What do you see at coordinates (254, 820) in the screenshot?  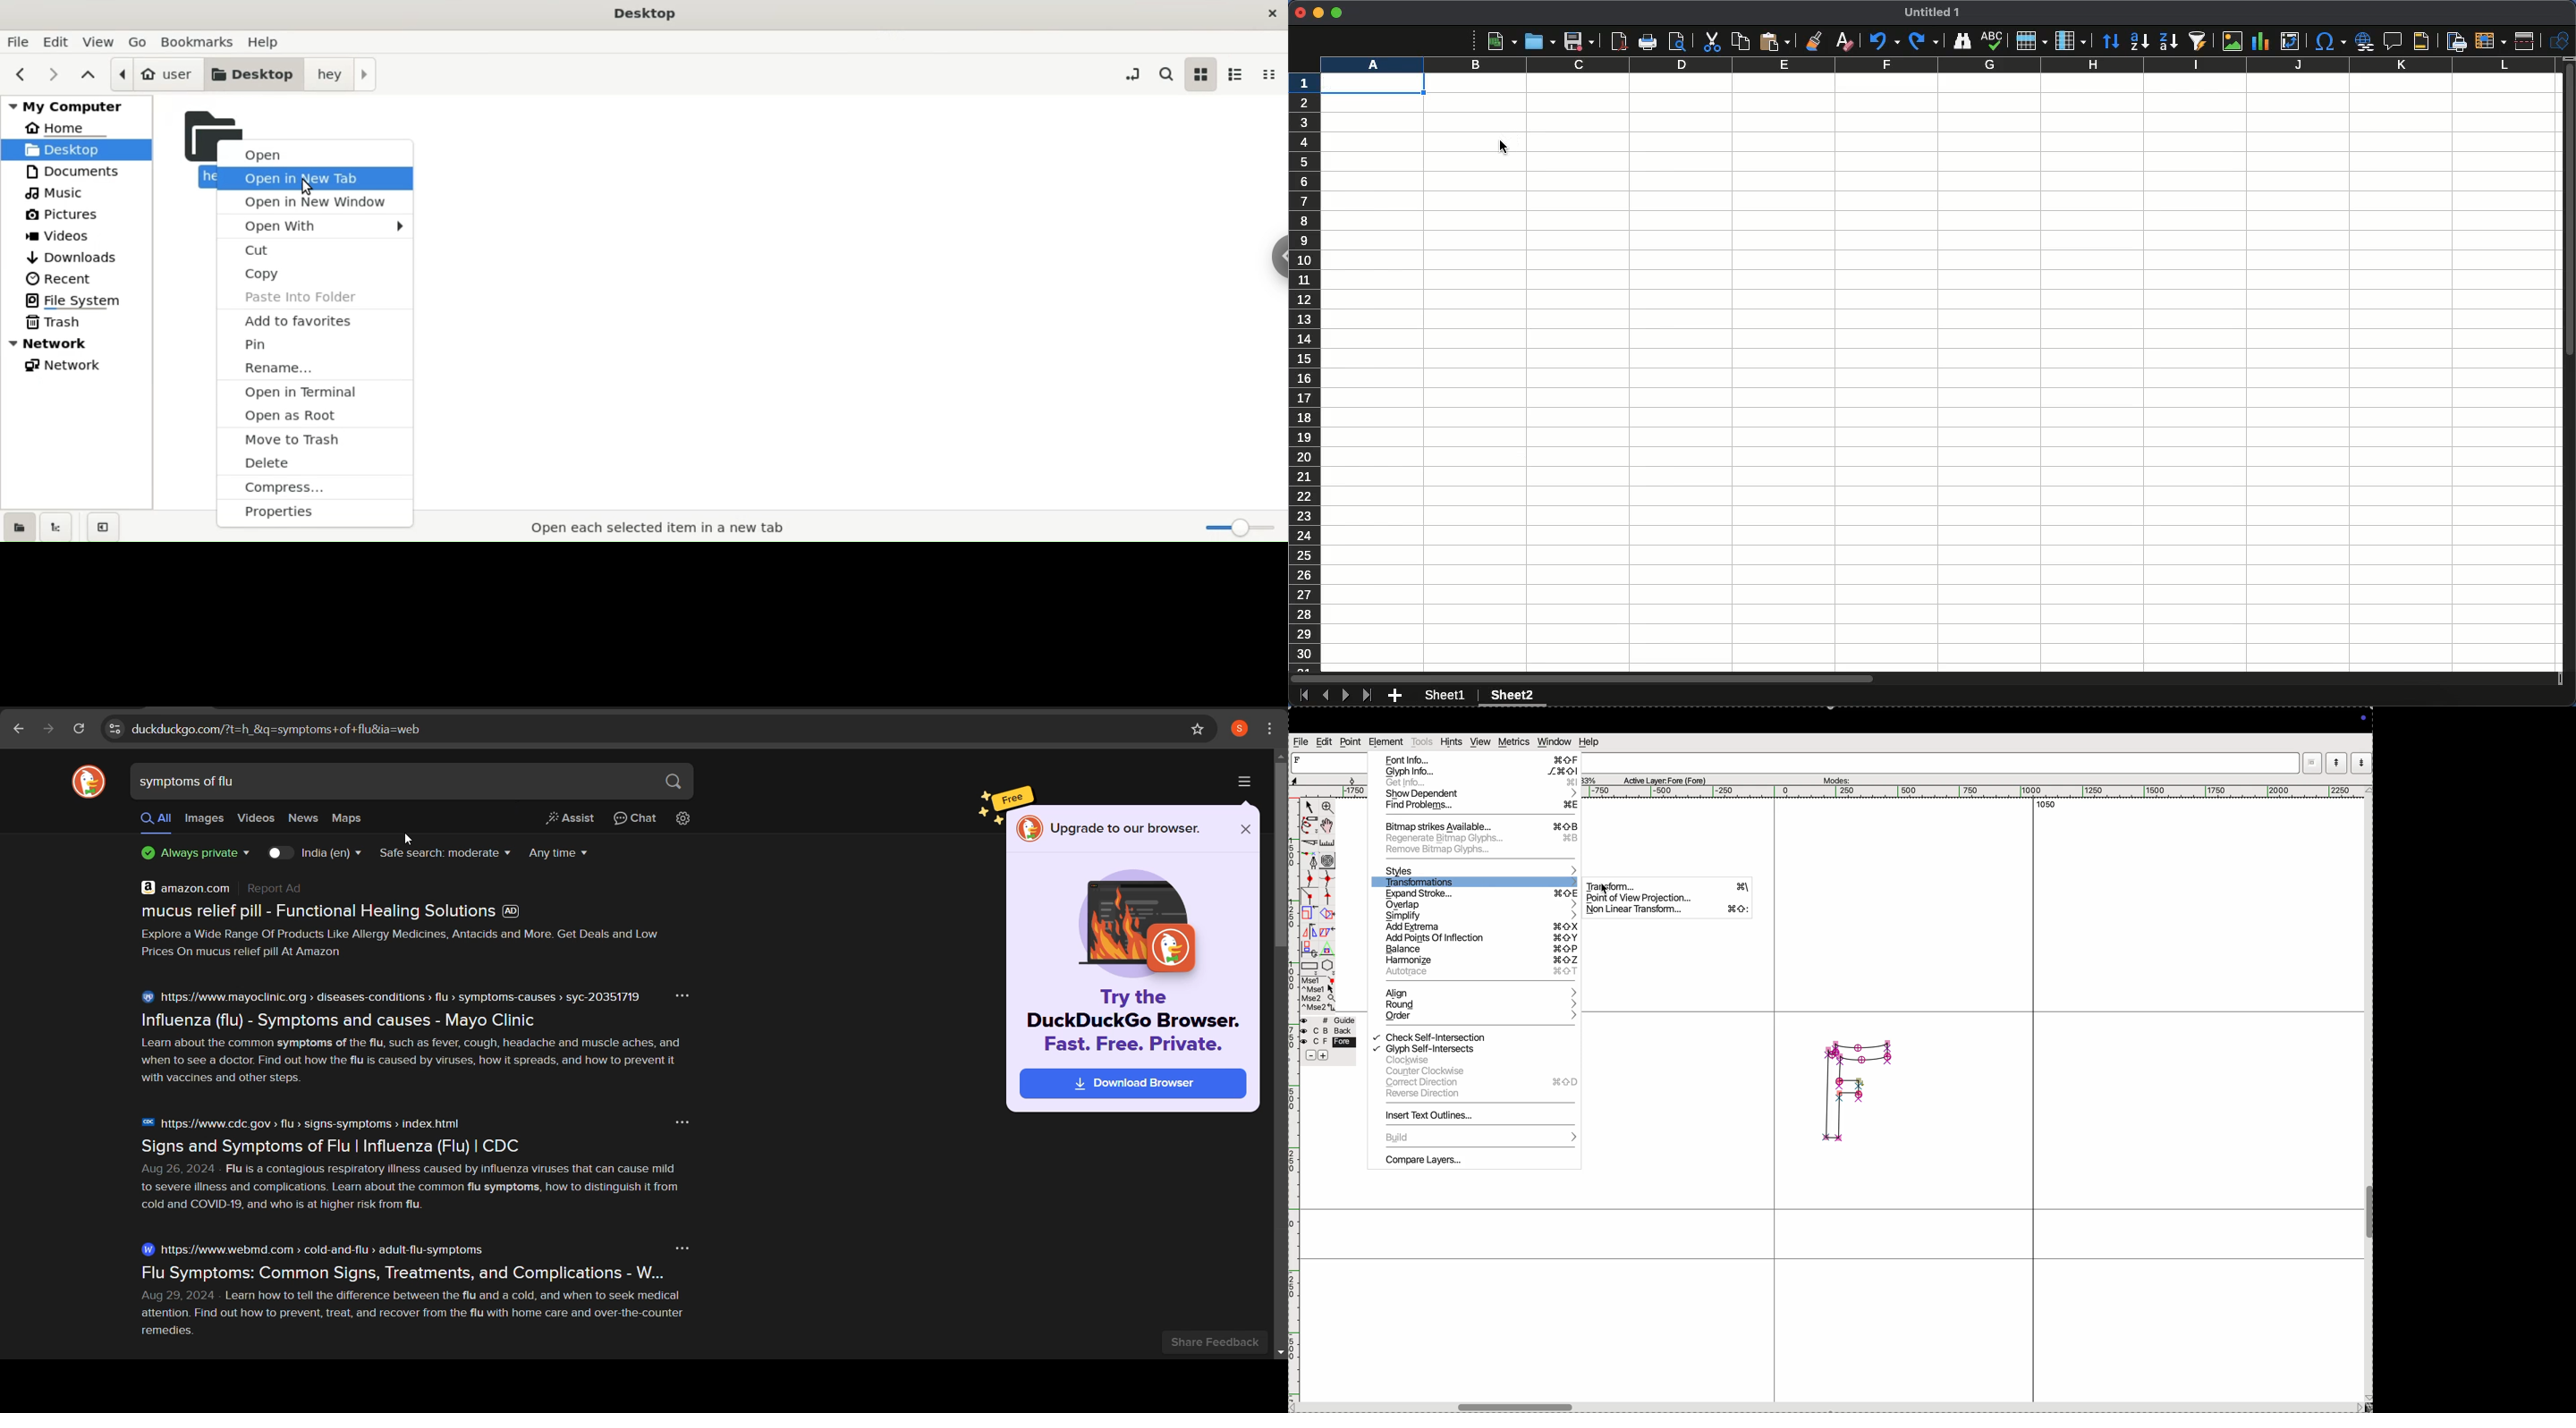 I see `videos` at bounding box center [254, 820].